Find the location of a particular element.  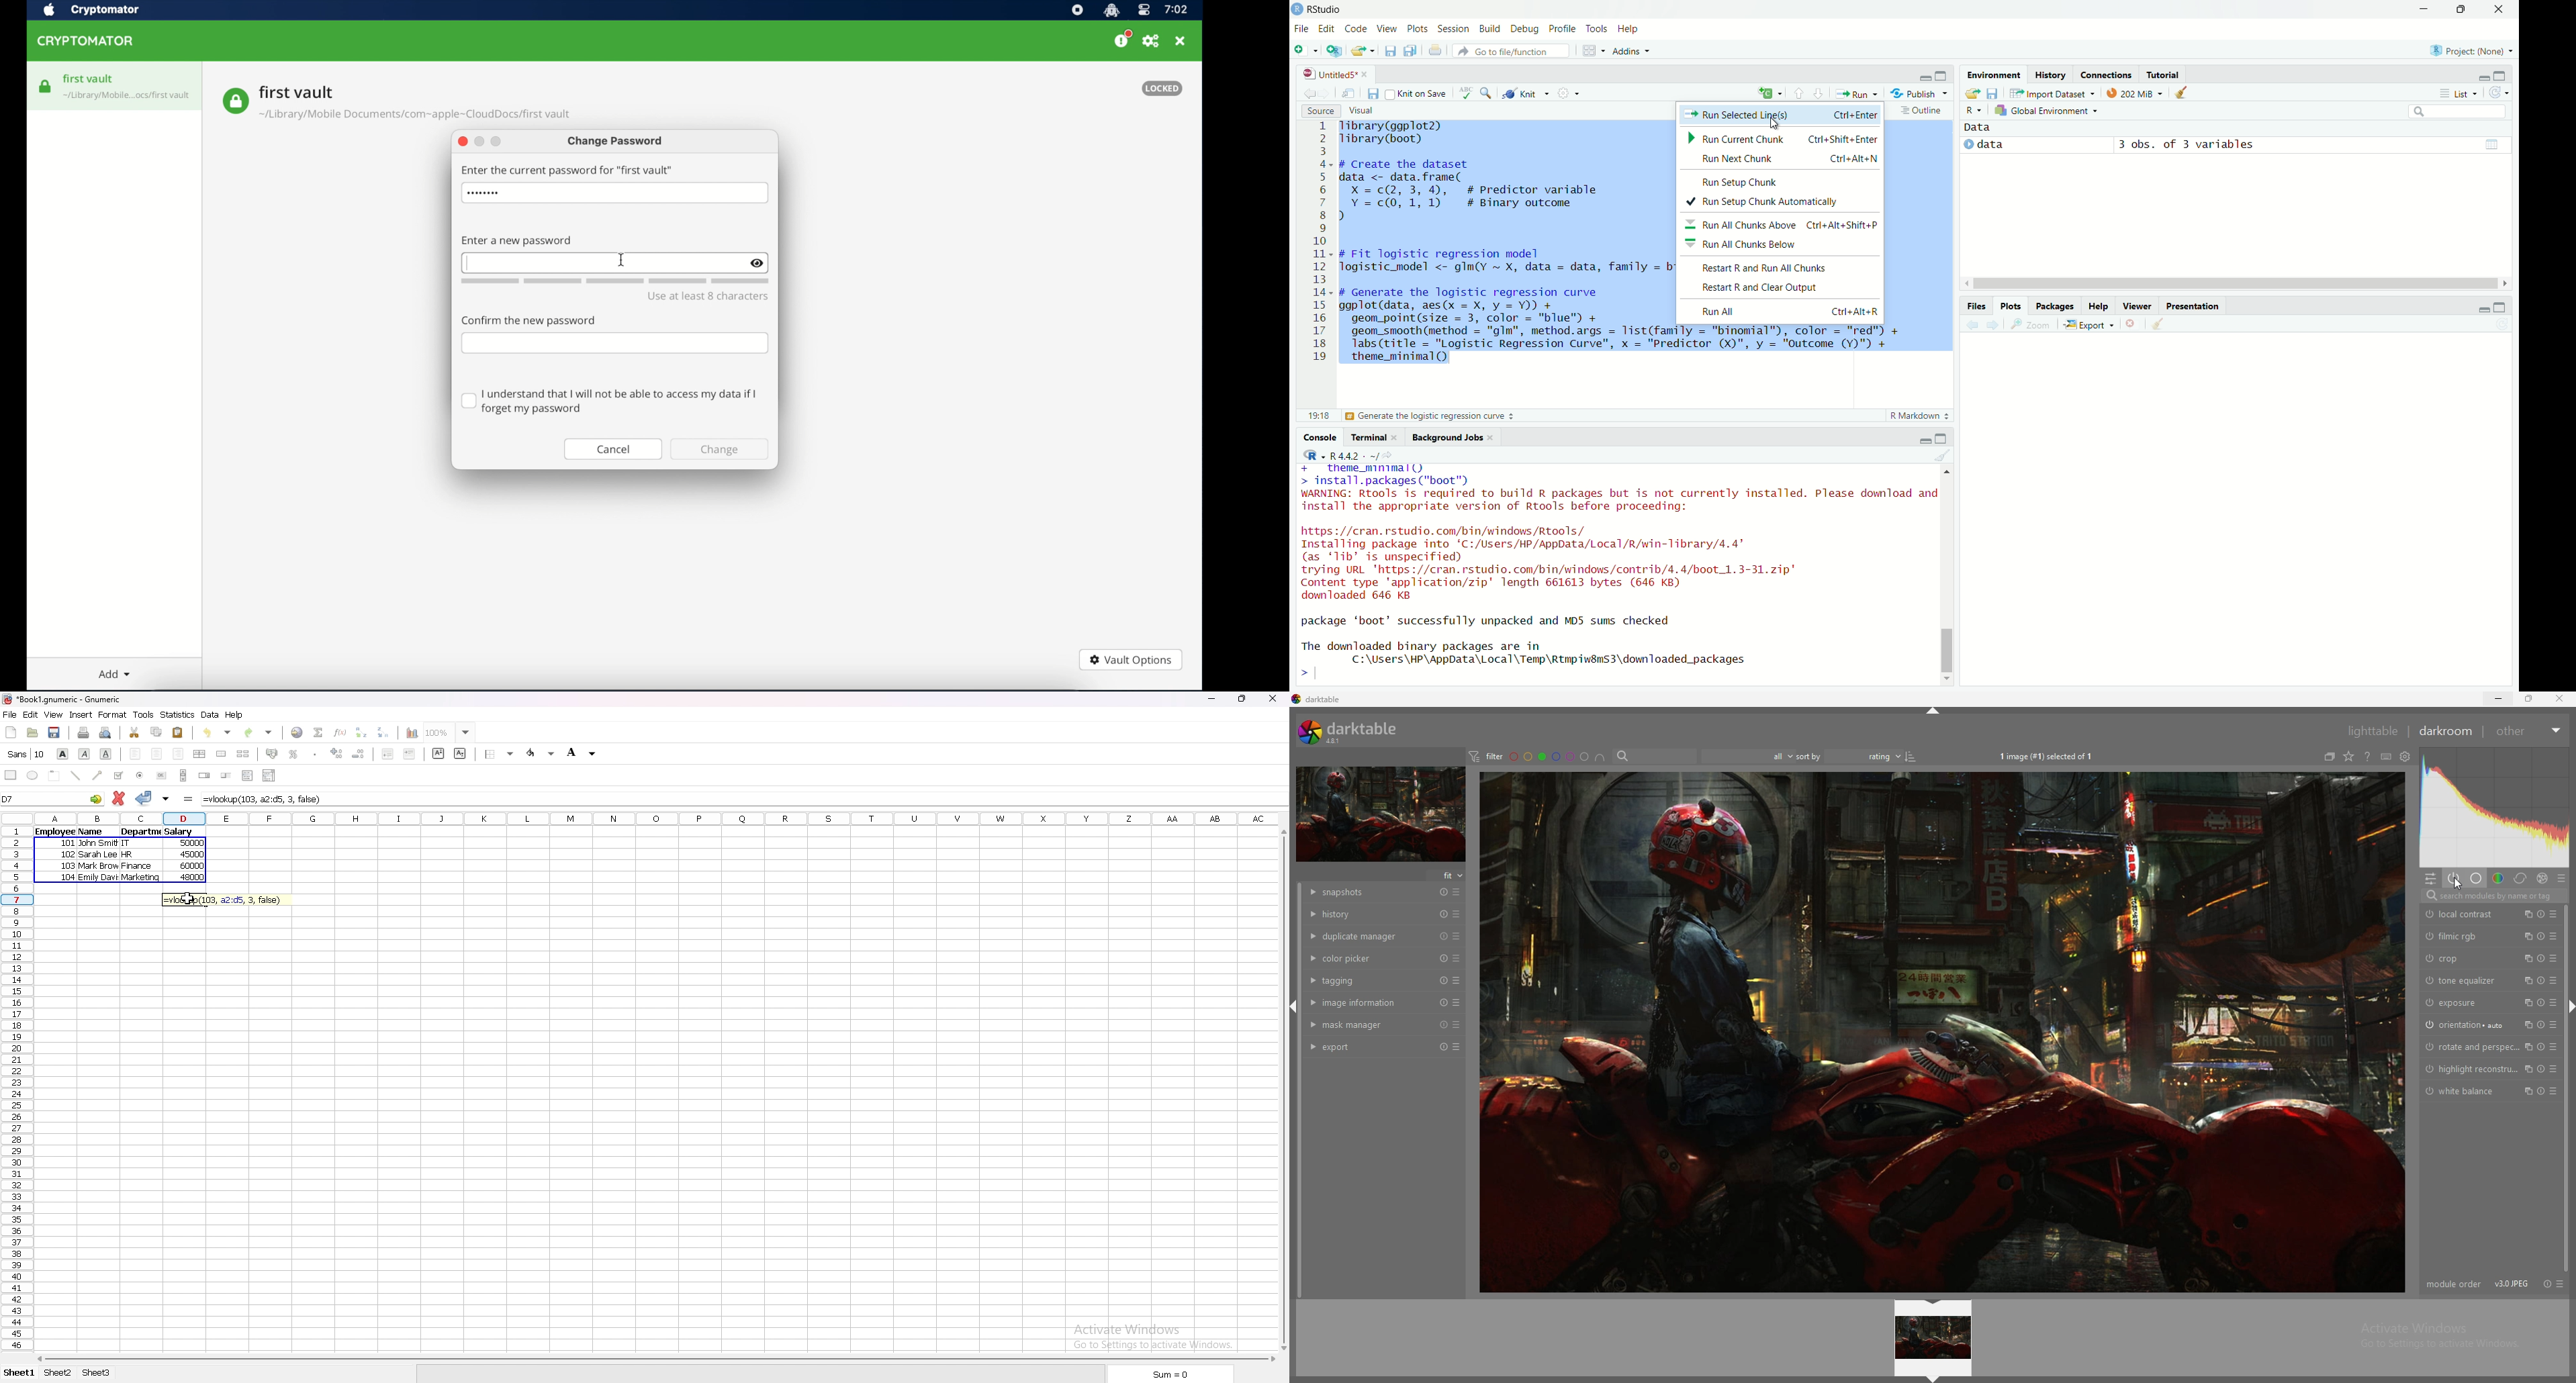

maximize is located at coordinates (2500, 76).